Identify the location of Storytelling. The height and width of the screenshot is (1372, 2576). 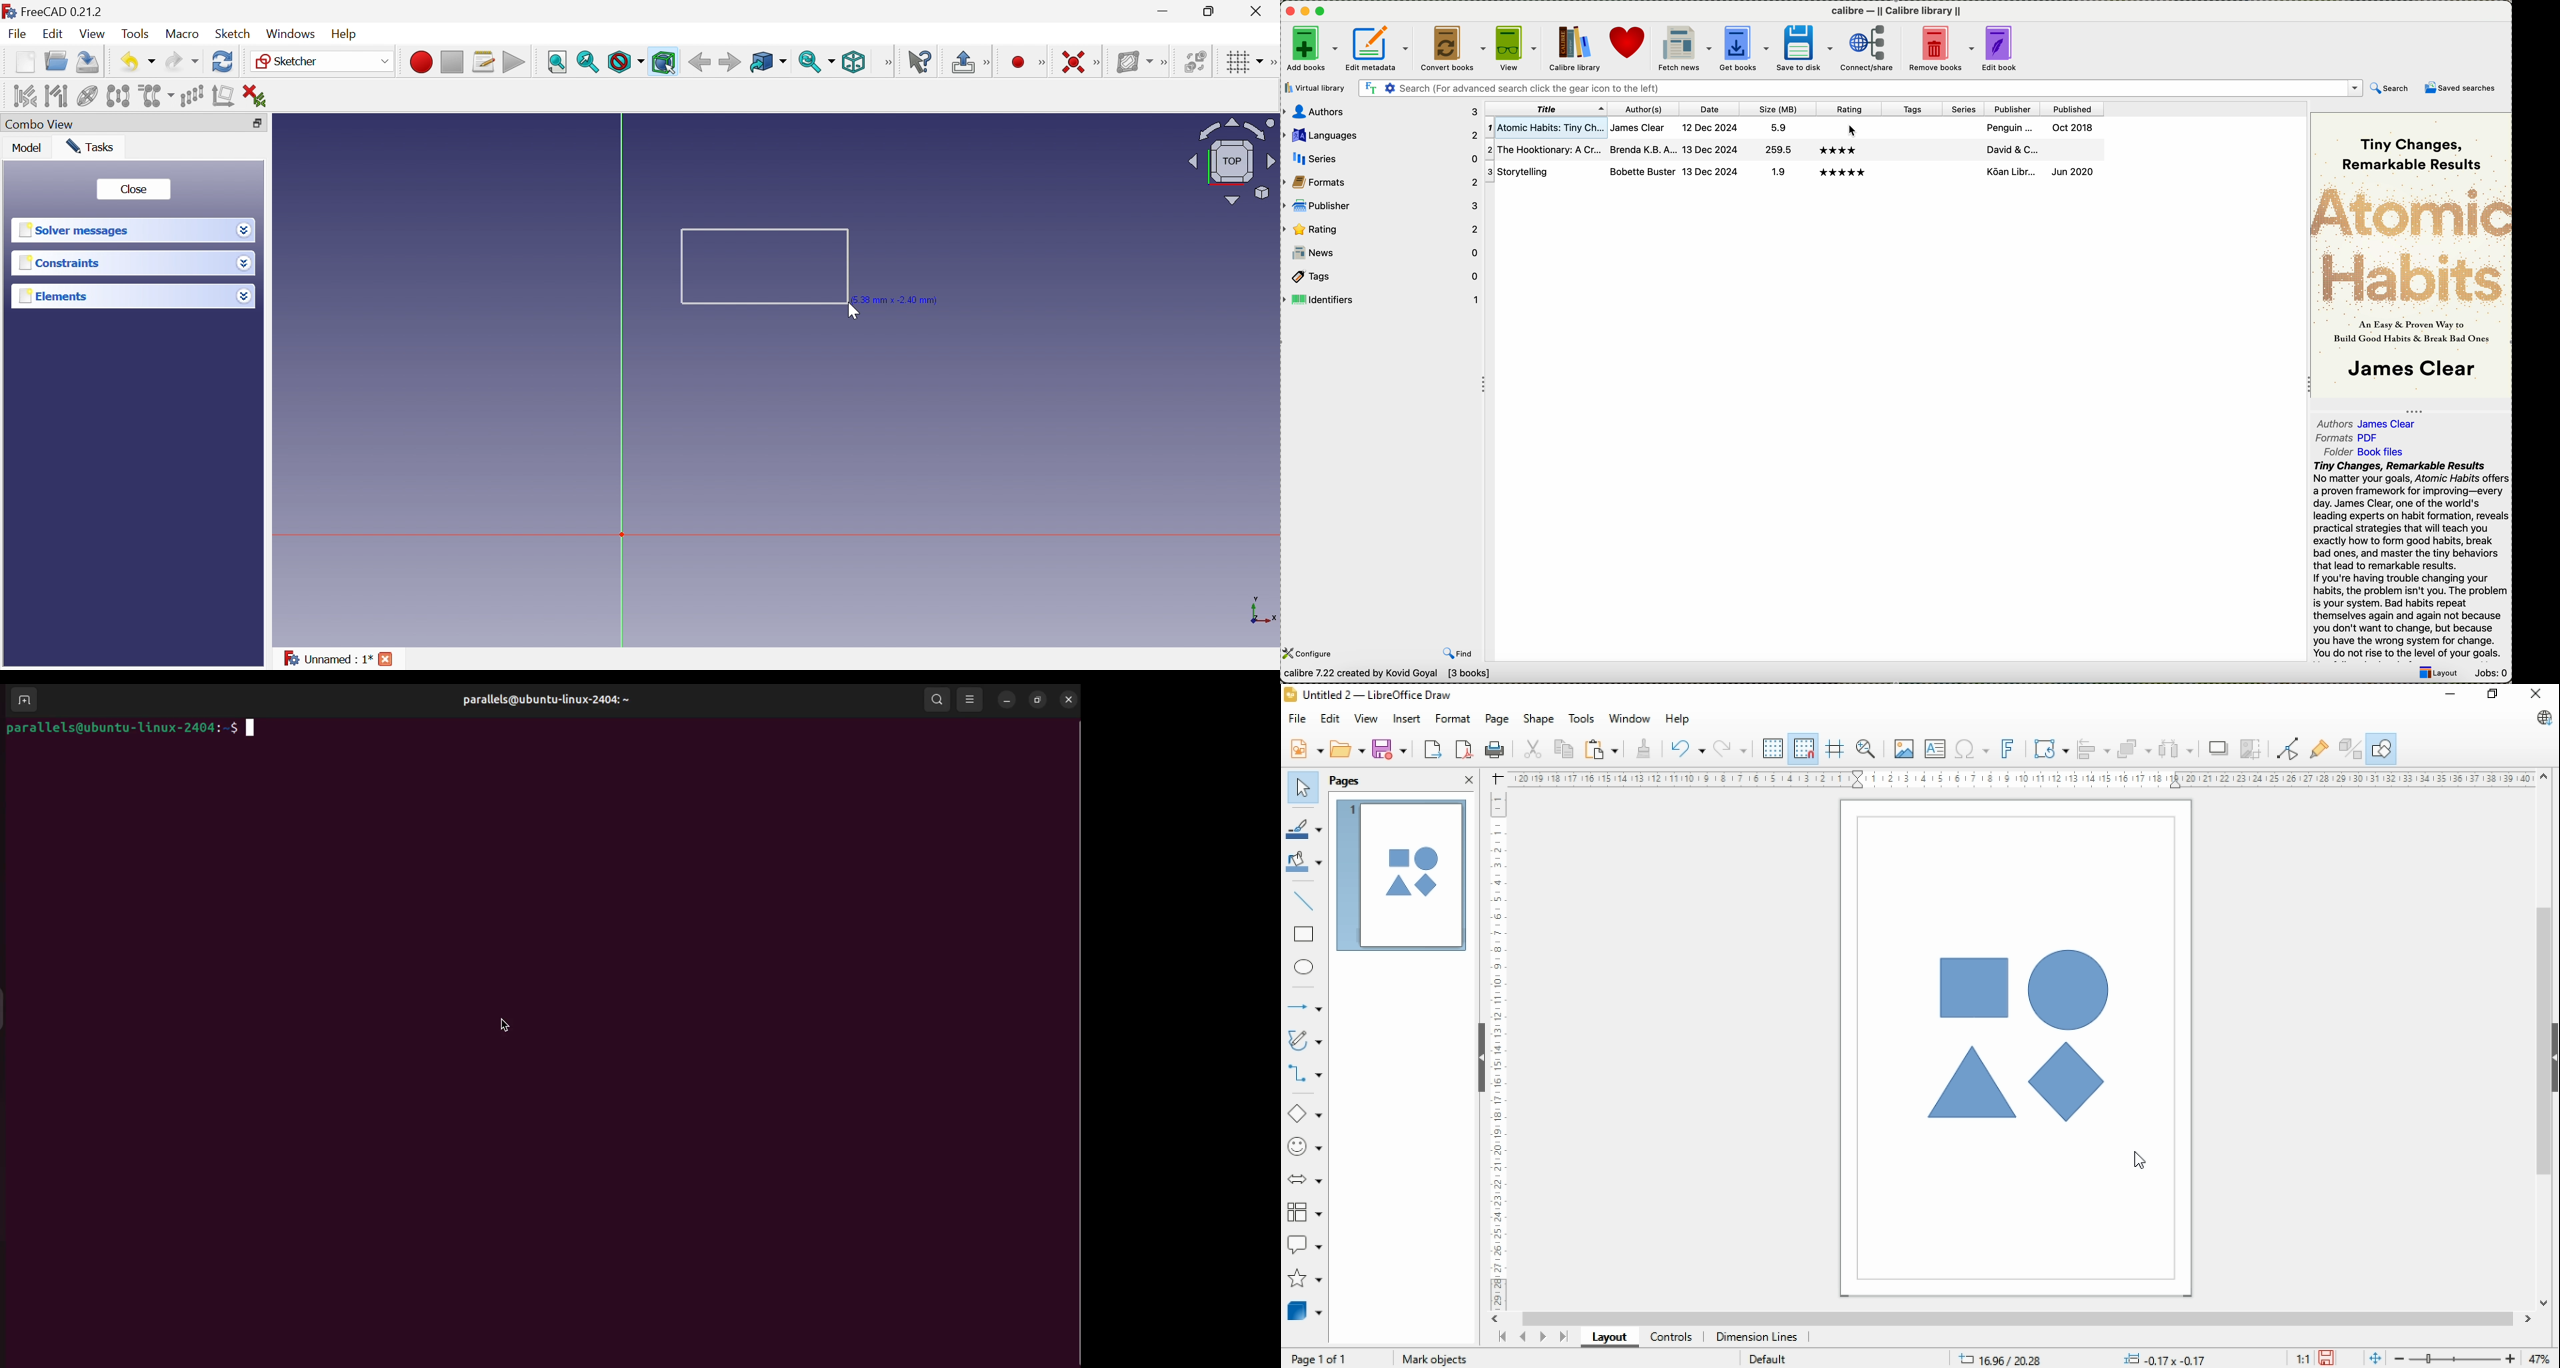
(1543, 172).